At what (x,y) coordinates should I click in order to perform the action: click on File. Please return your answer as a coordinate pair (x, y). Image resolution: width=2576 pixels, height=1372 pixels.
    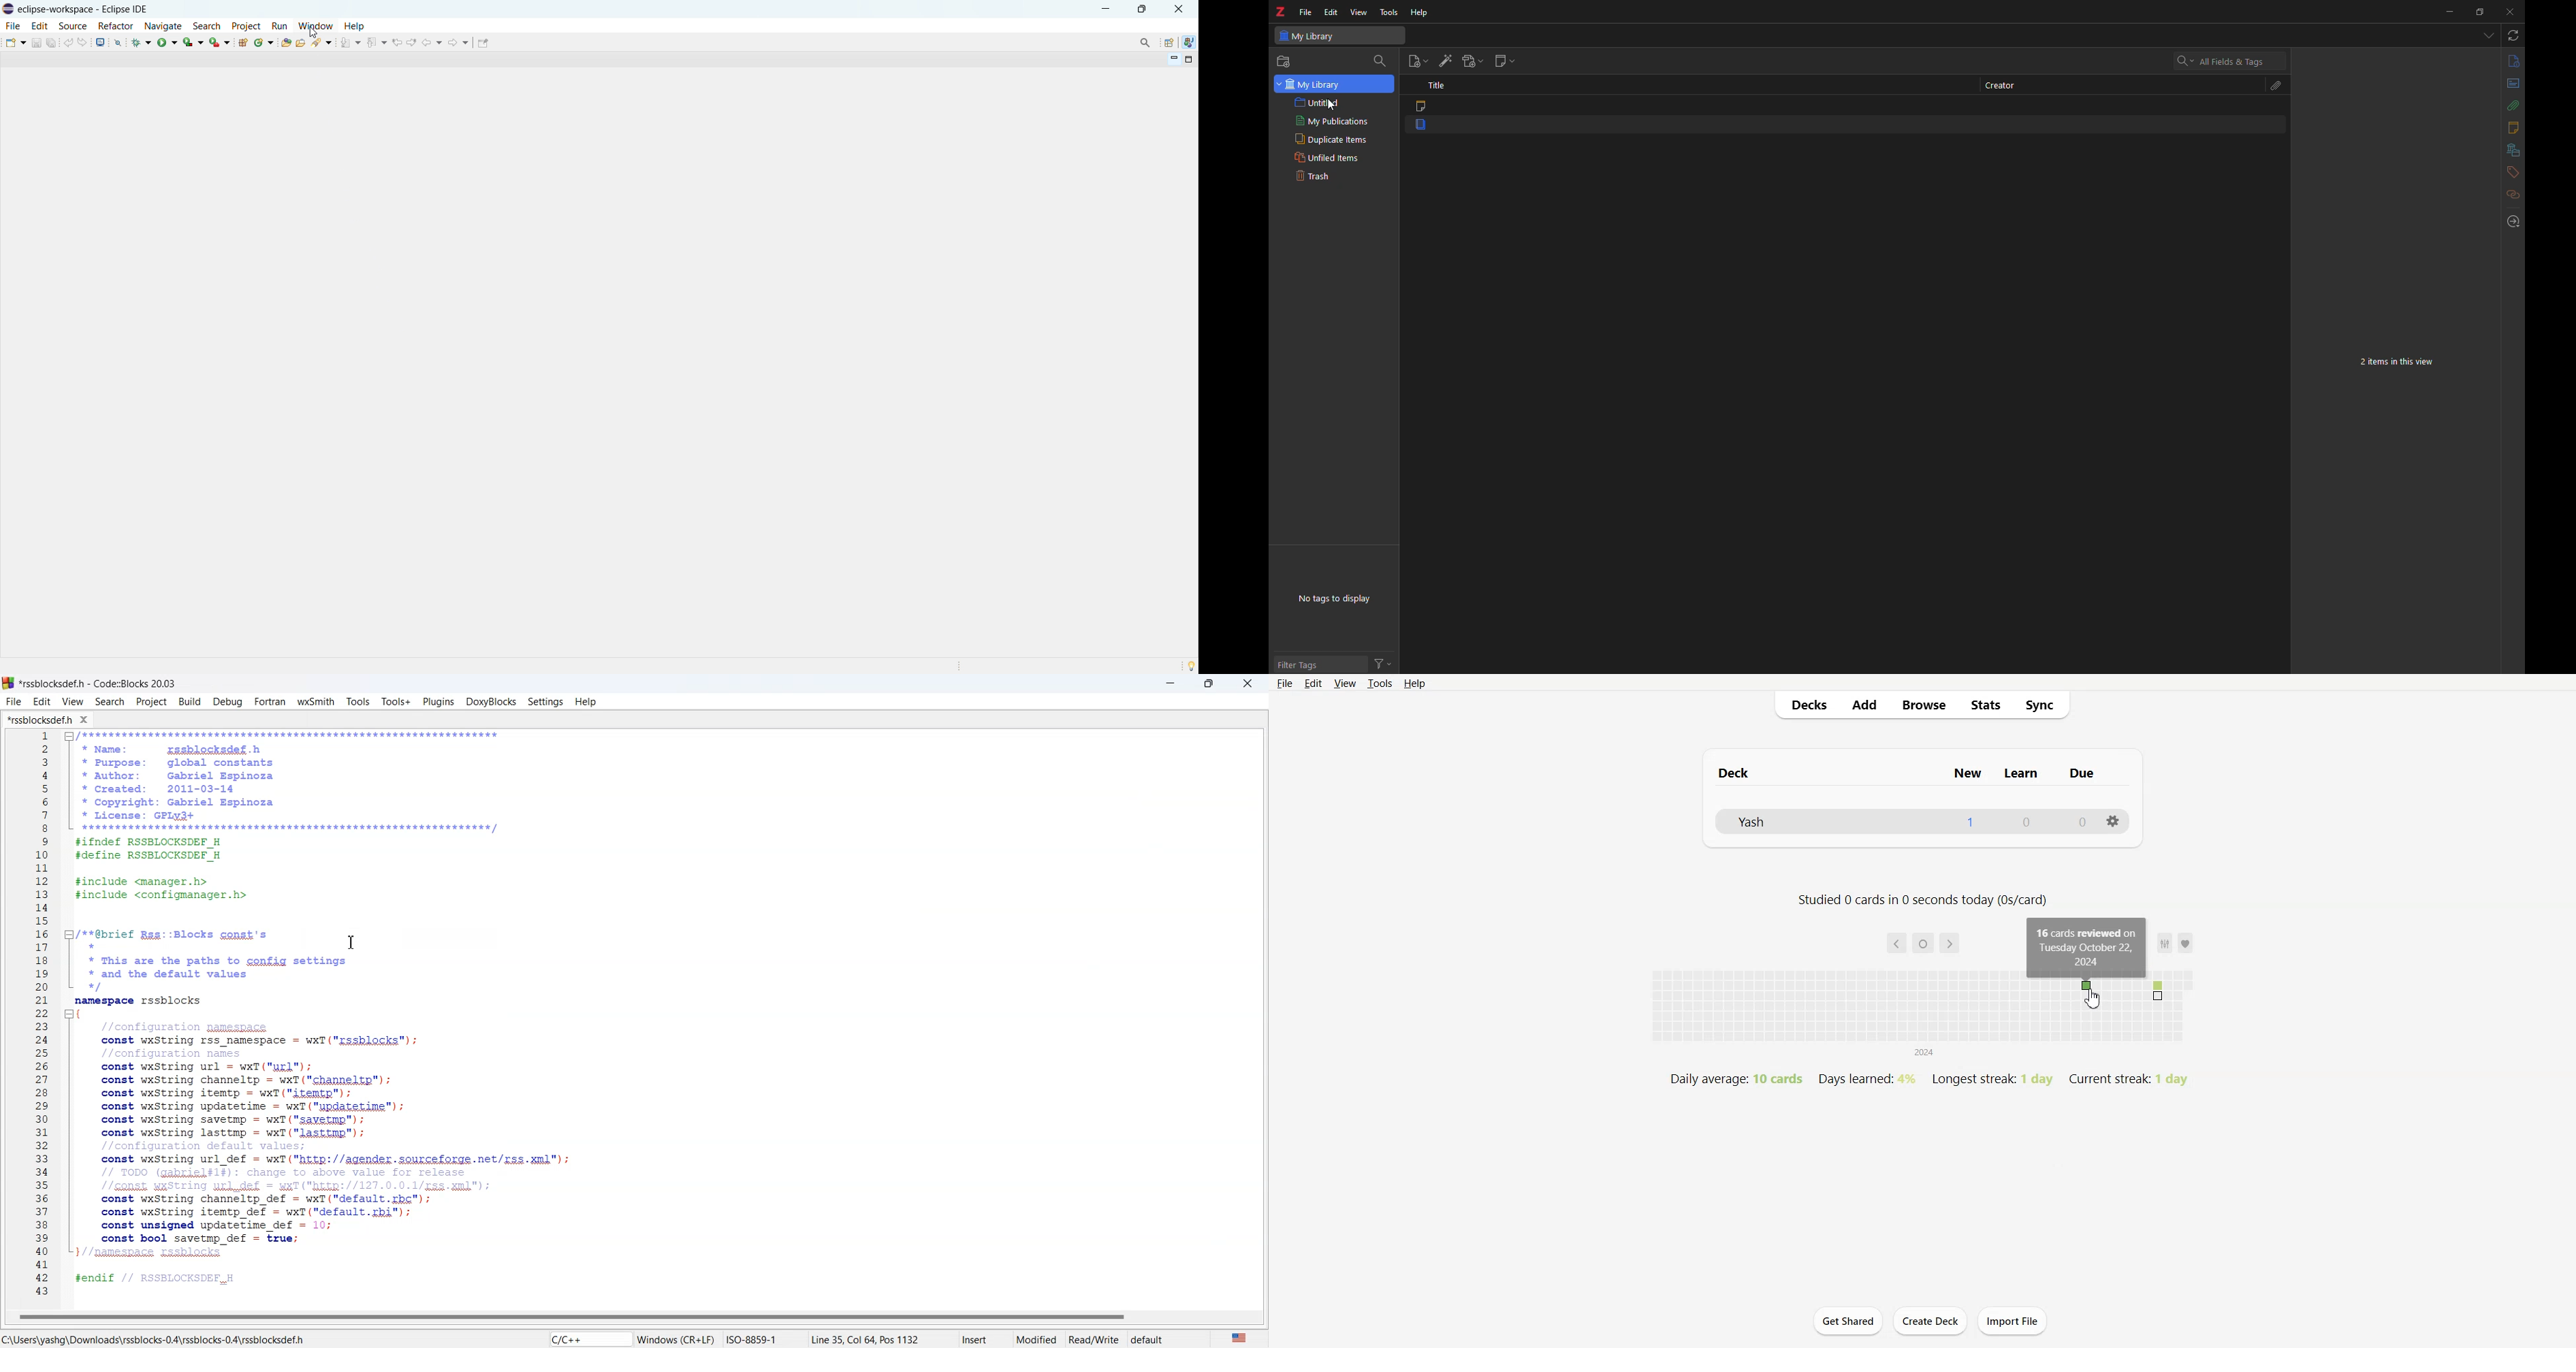
    Looking at the image, I should click on (1285, 684).